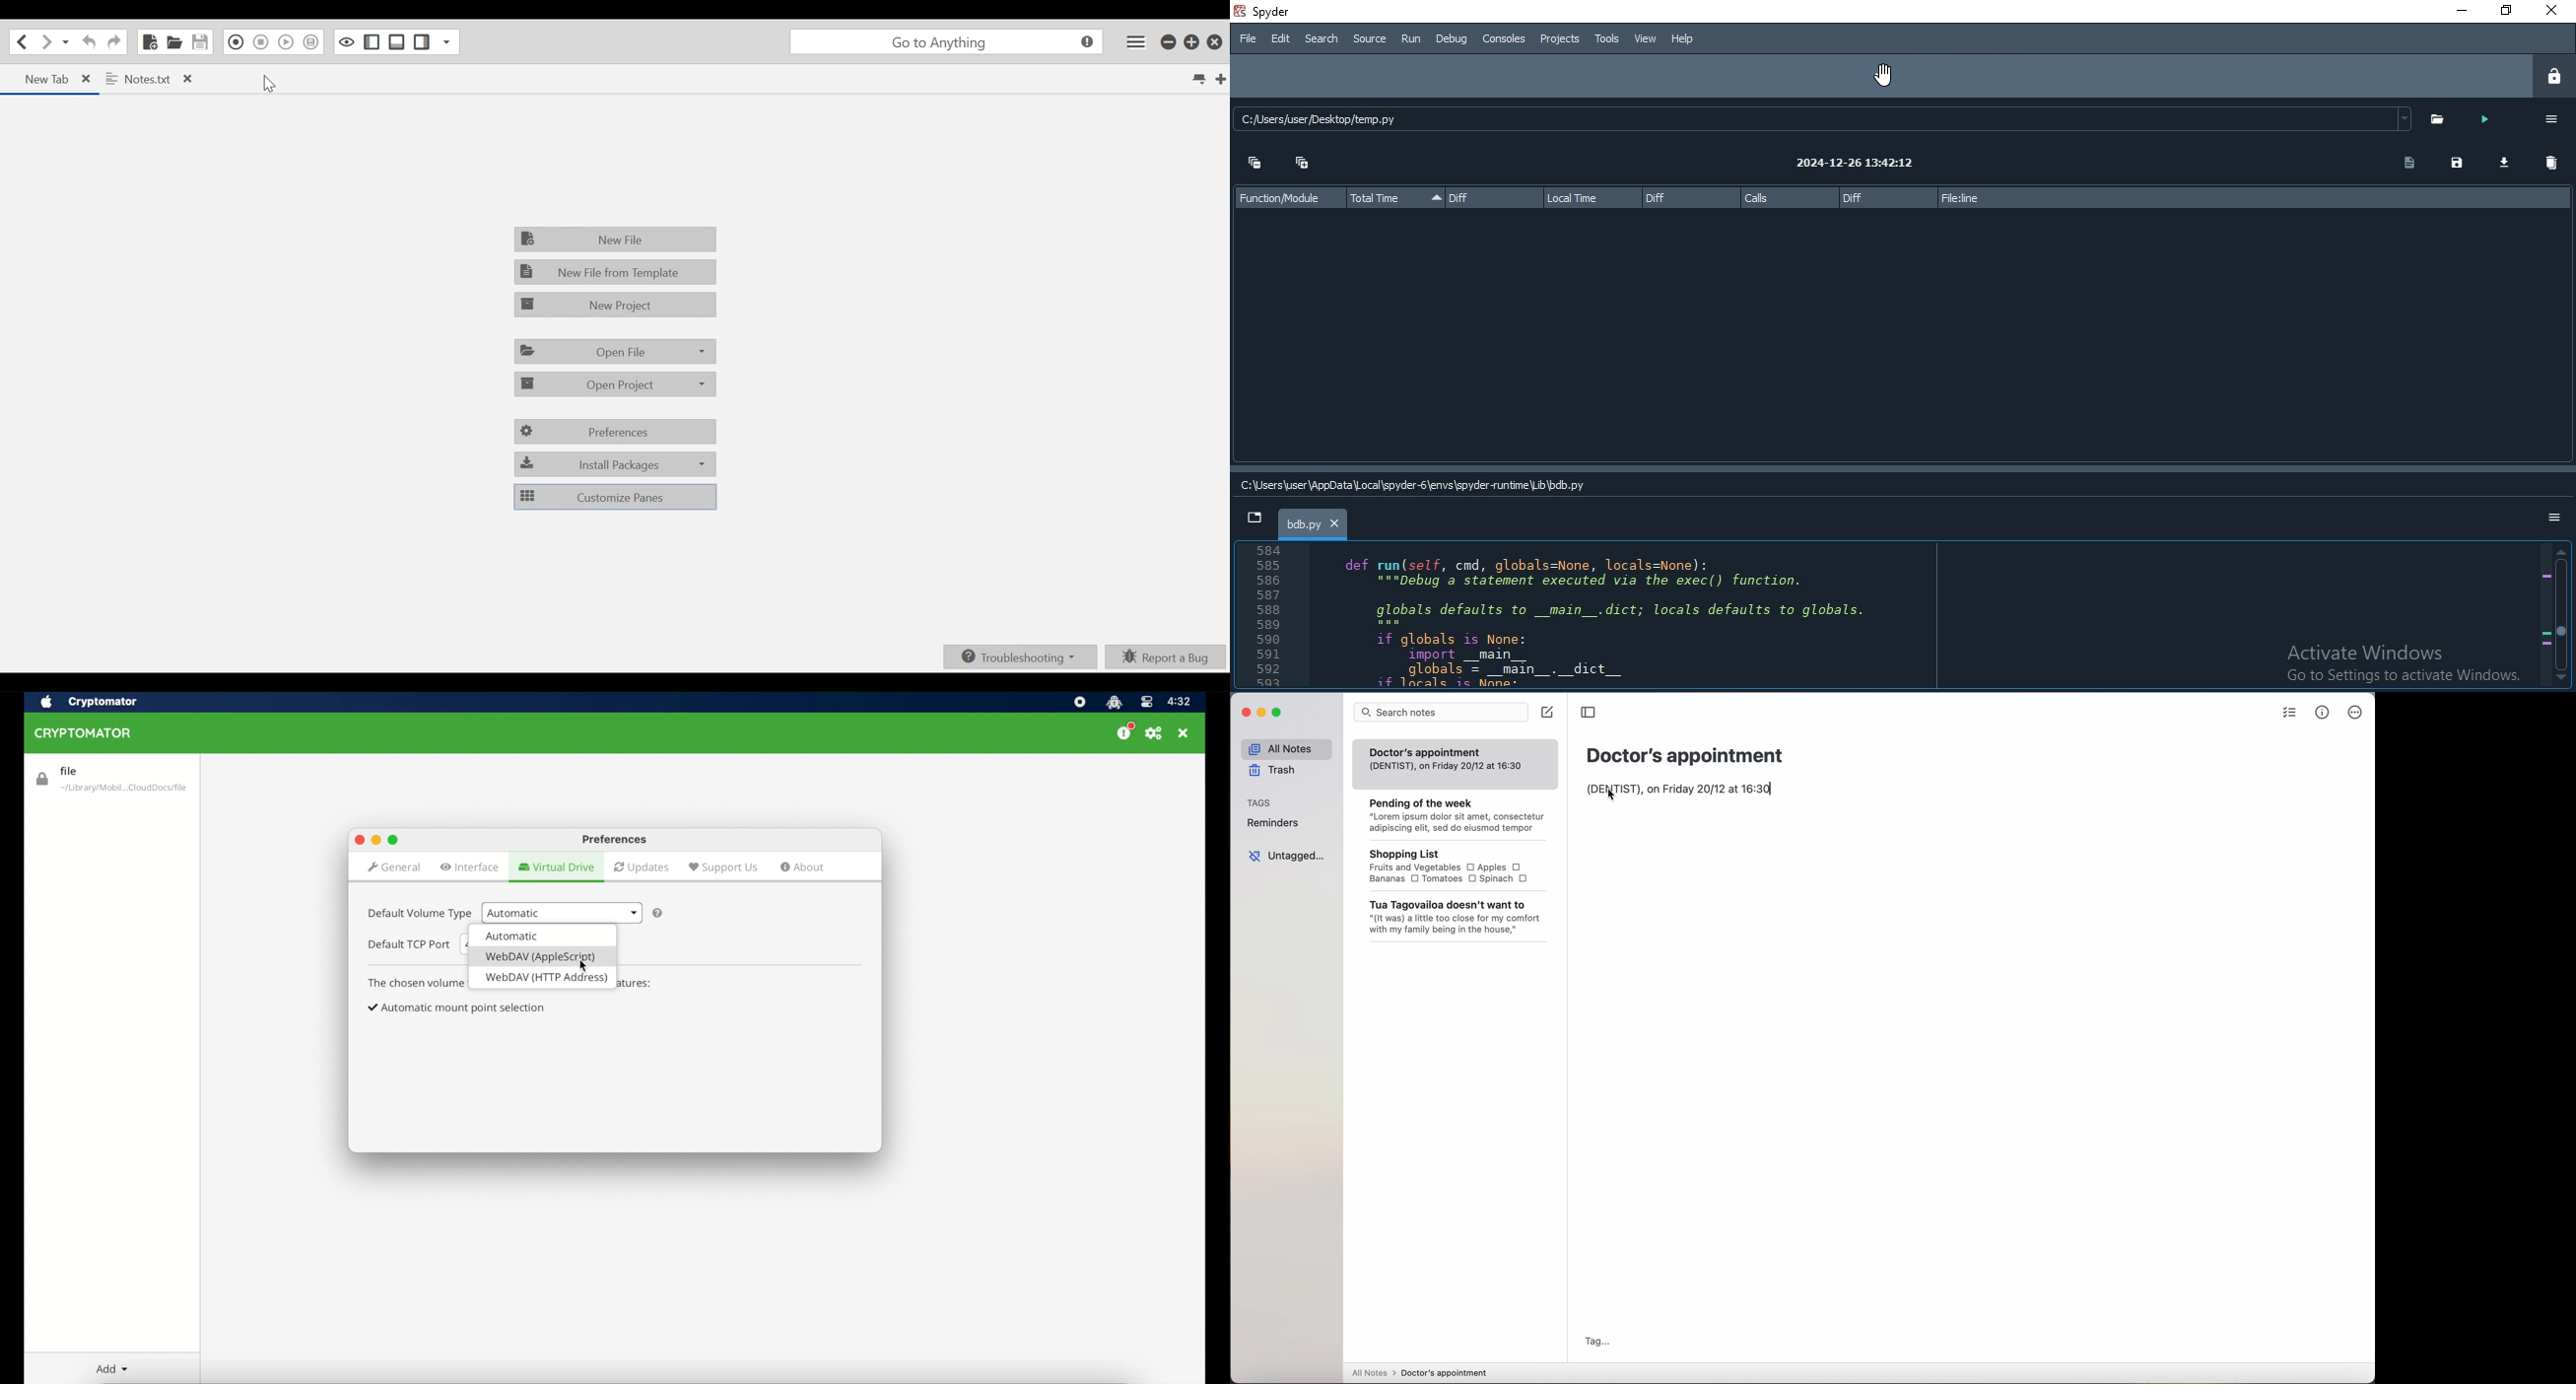 The image size is (2576, 1400). I want to click on save, so click(2453, 163).